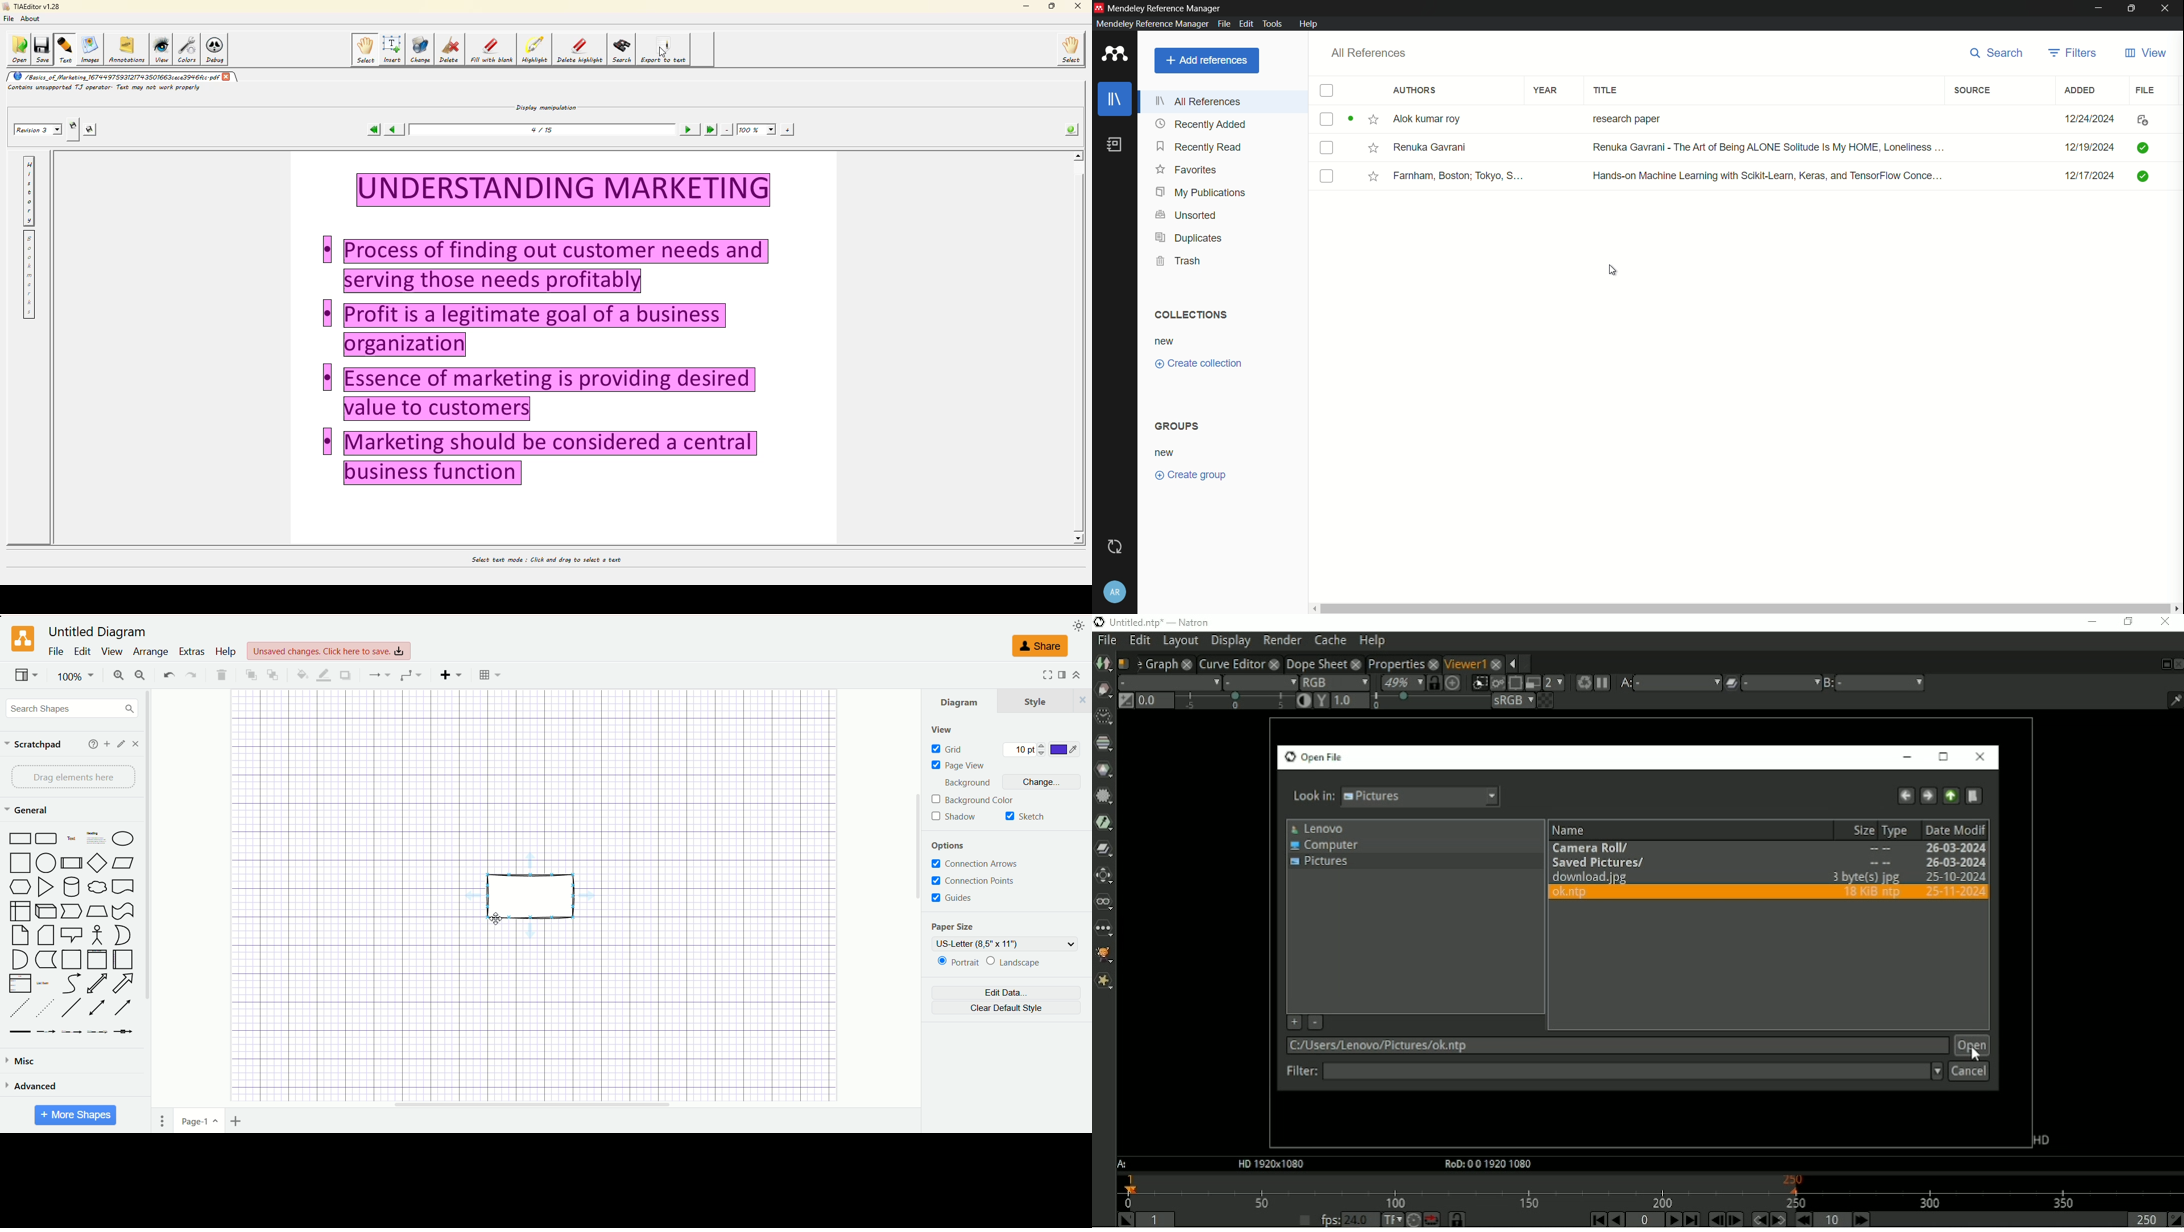  What do you see at coordinates (2075, 53) in the screenshot?
I see `filters` at bounding box center [2075, 53].